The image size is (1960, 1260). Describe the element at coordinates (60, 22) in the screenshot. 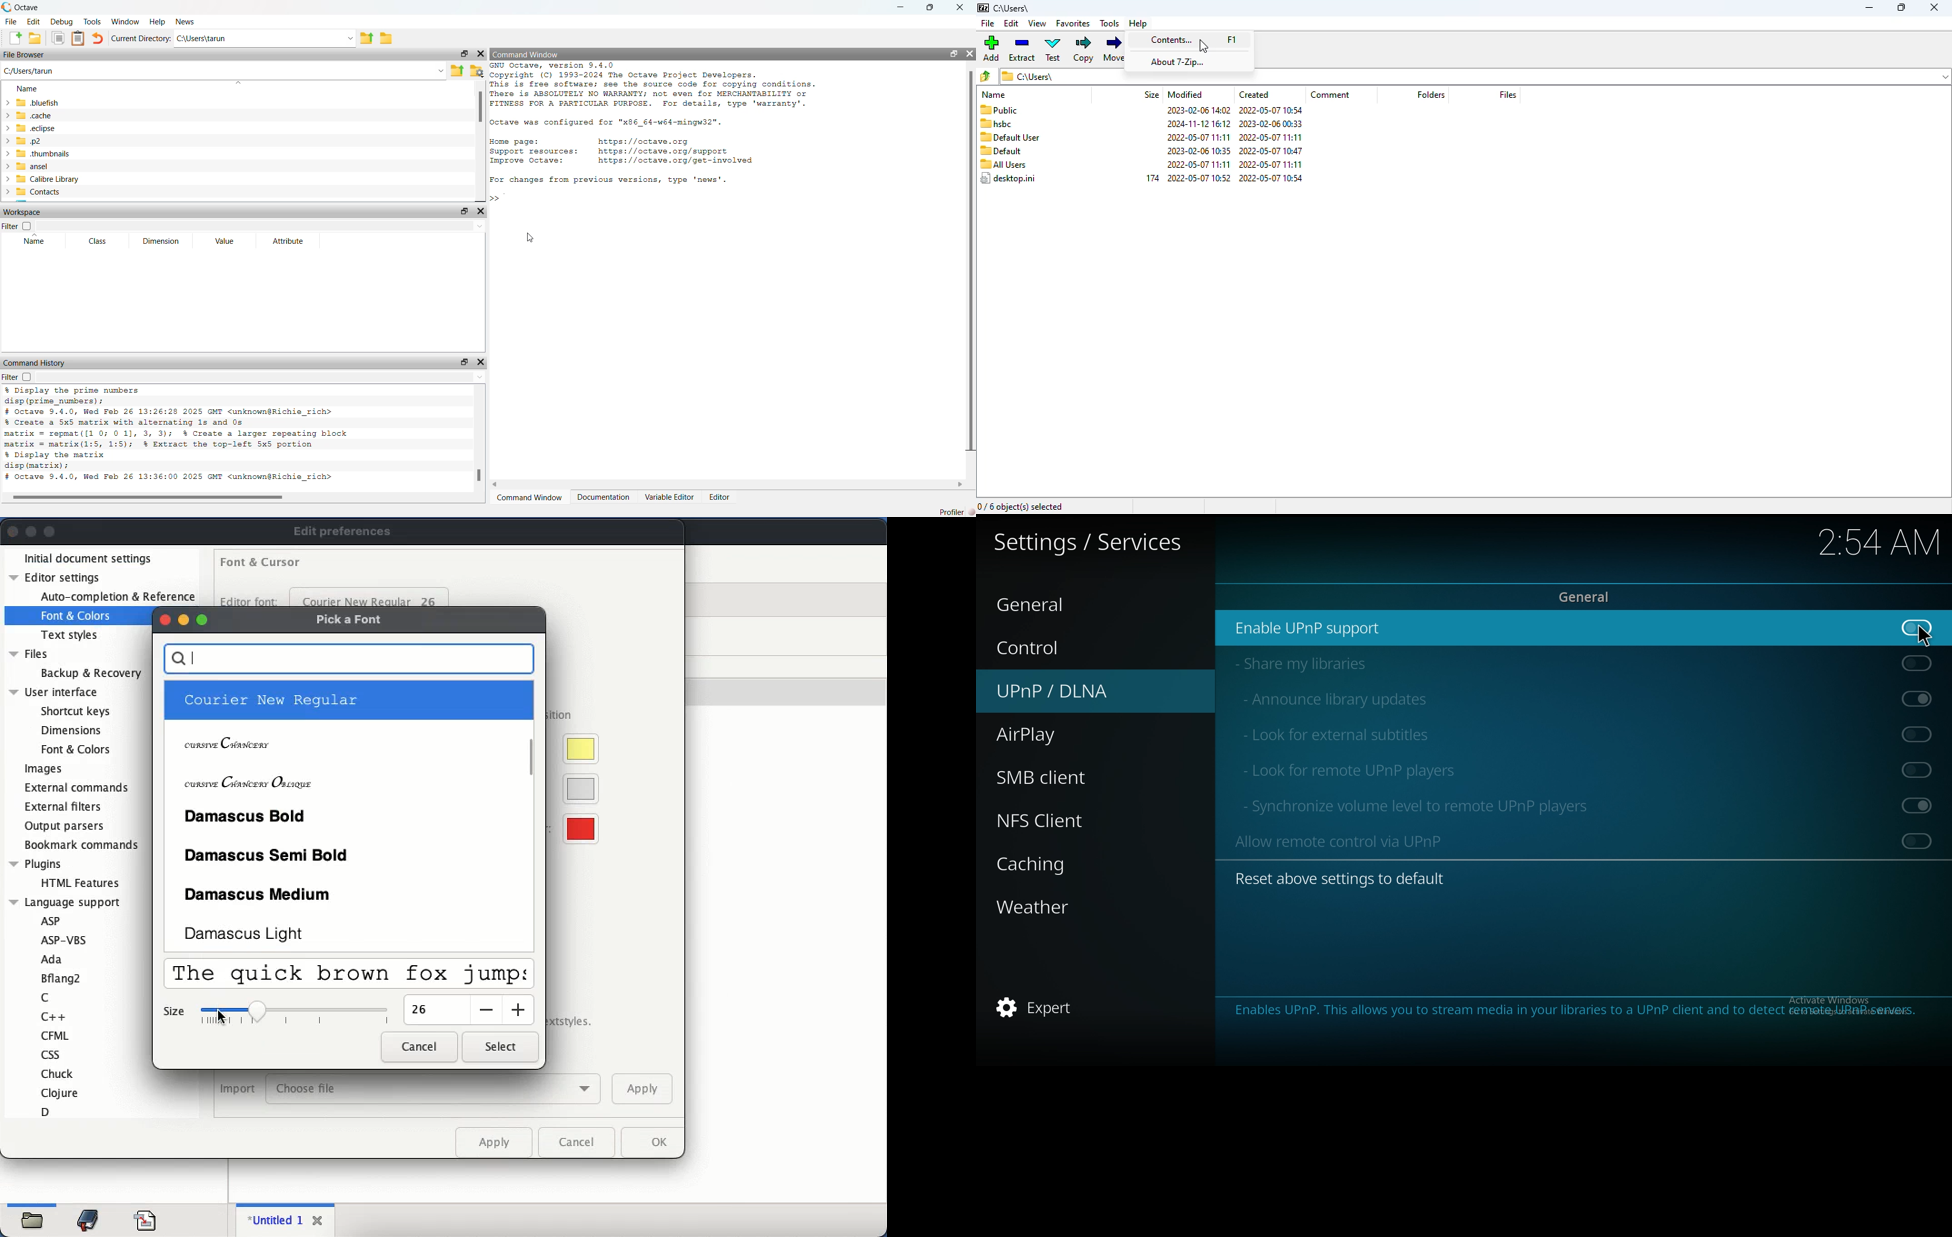

I see `debug` at that location.